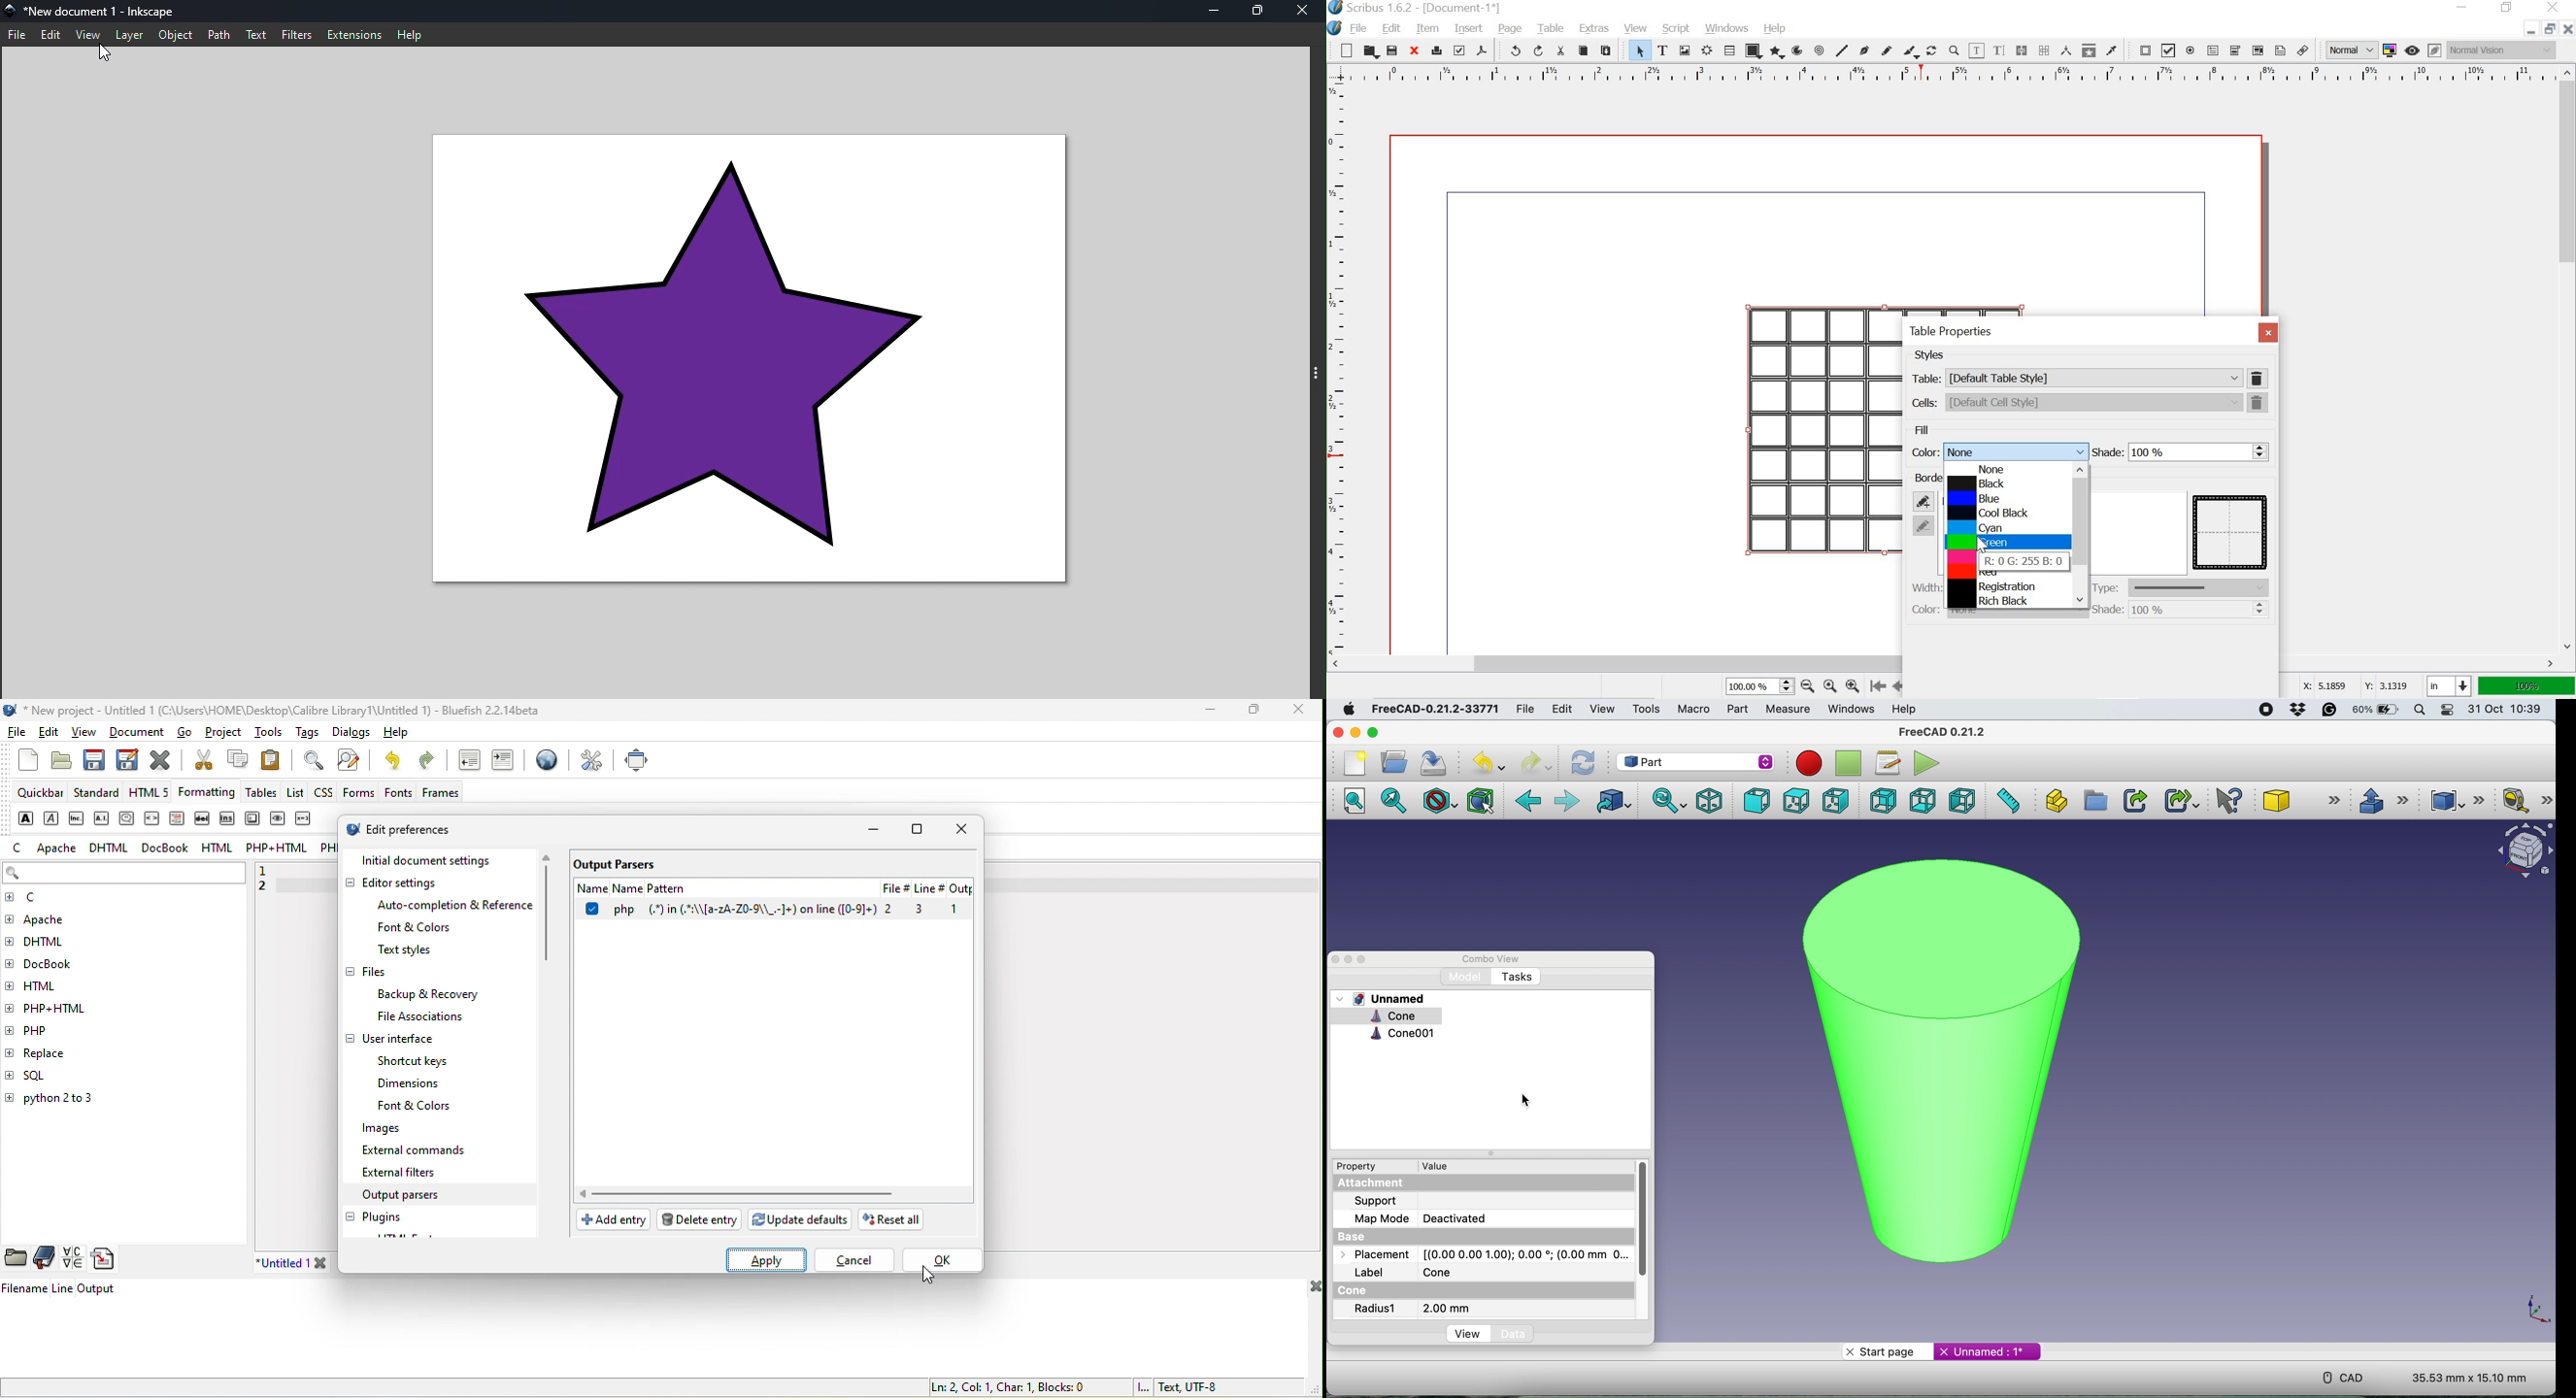 The height and width of the screenshot is (1400, 2576). Describe the element at coordinates (1698, 761) in the screenshot. I see `part` at that location.